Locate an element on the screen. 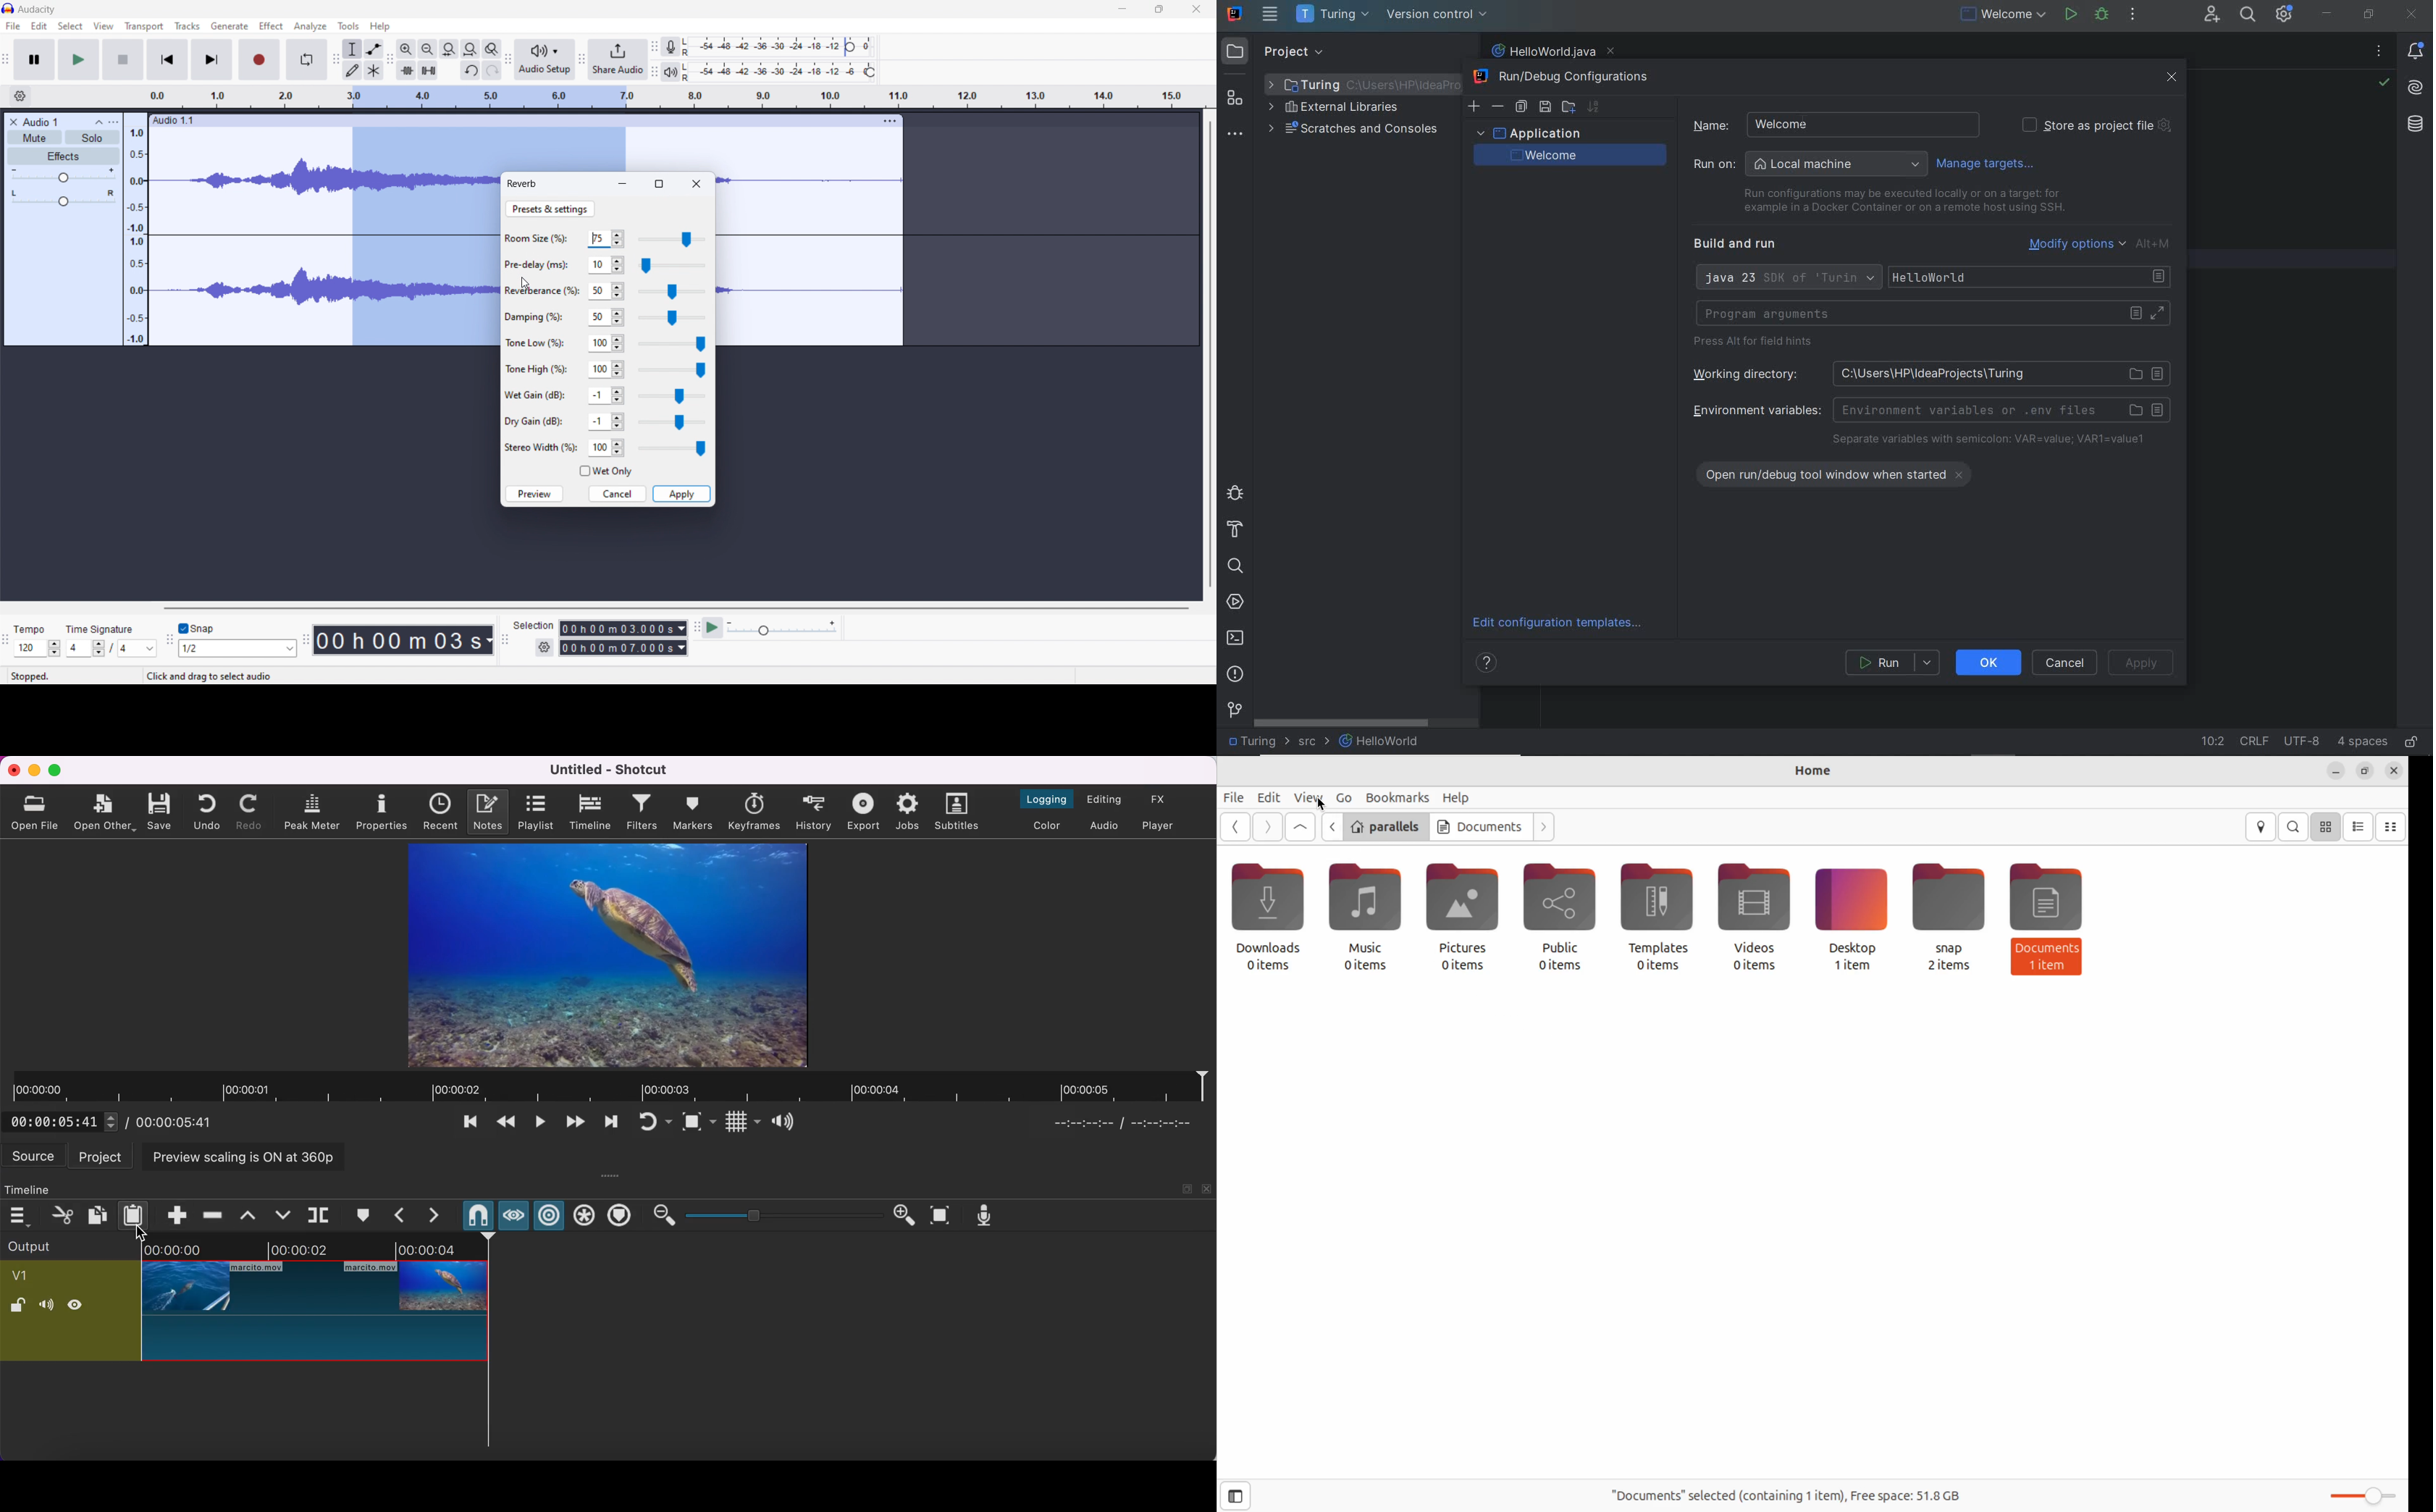 This screenshot has height=1512, width=2436. ripple is located at coordinates (550, 1215).